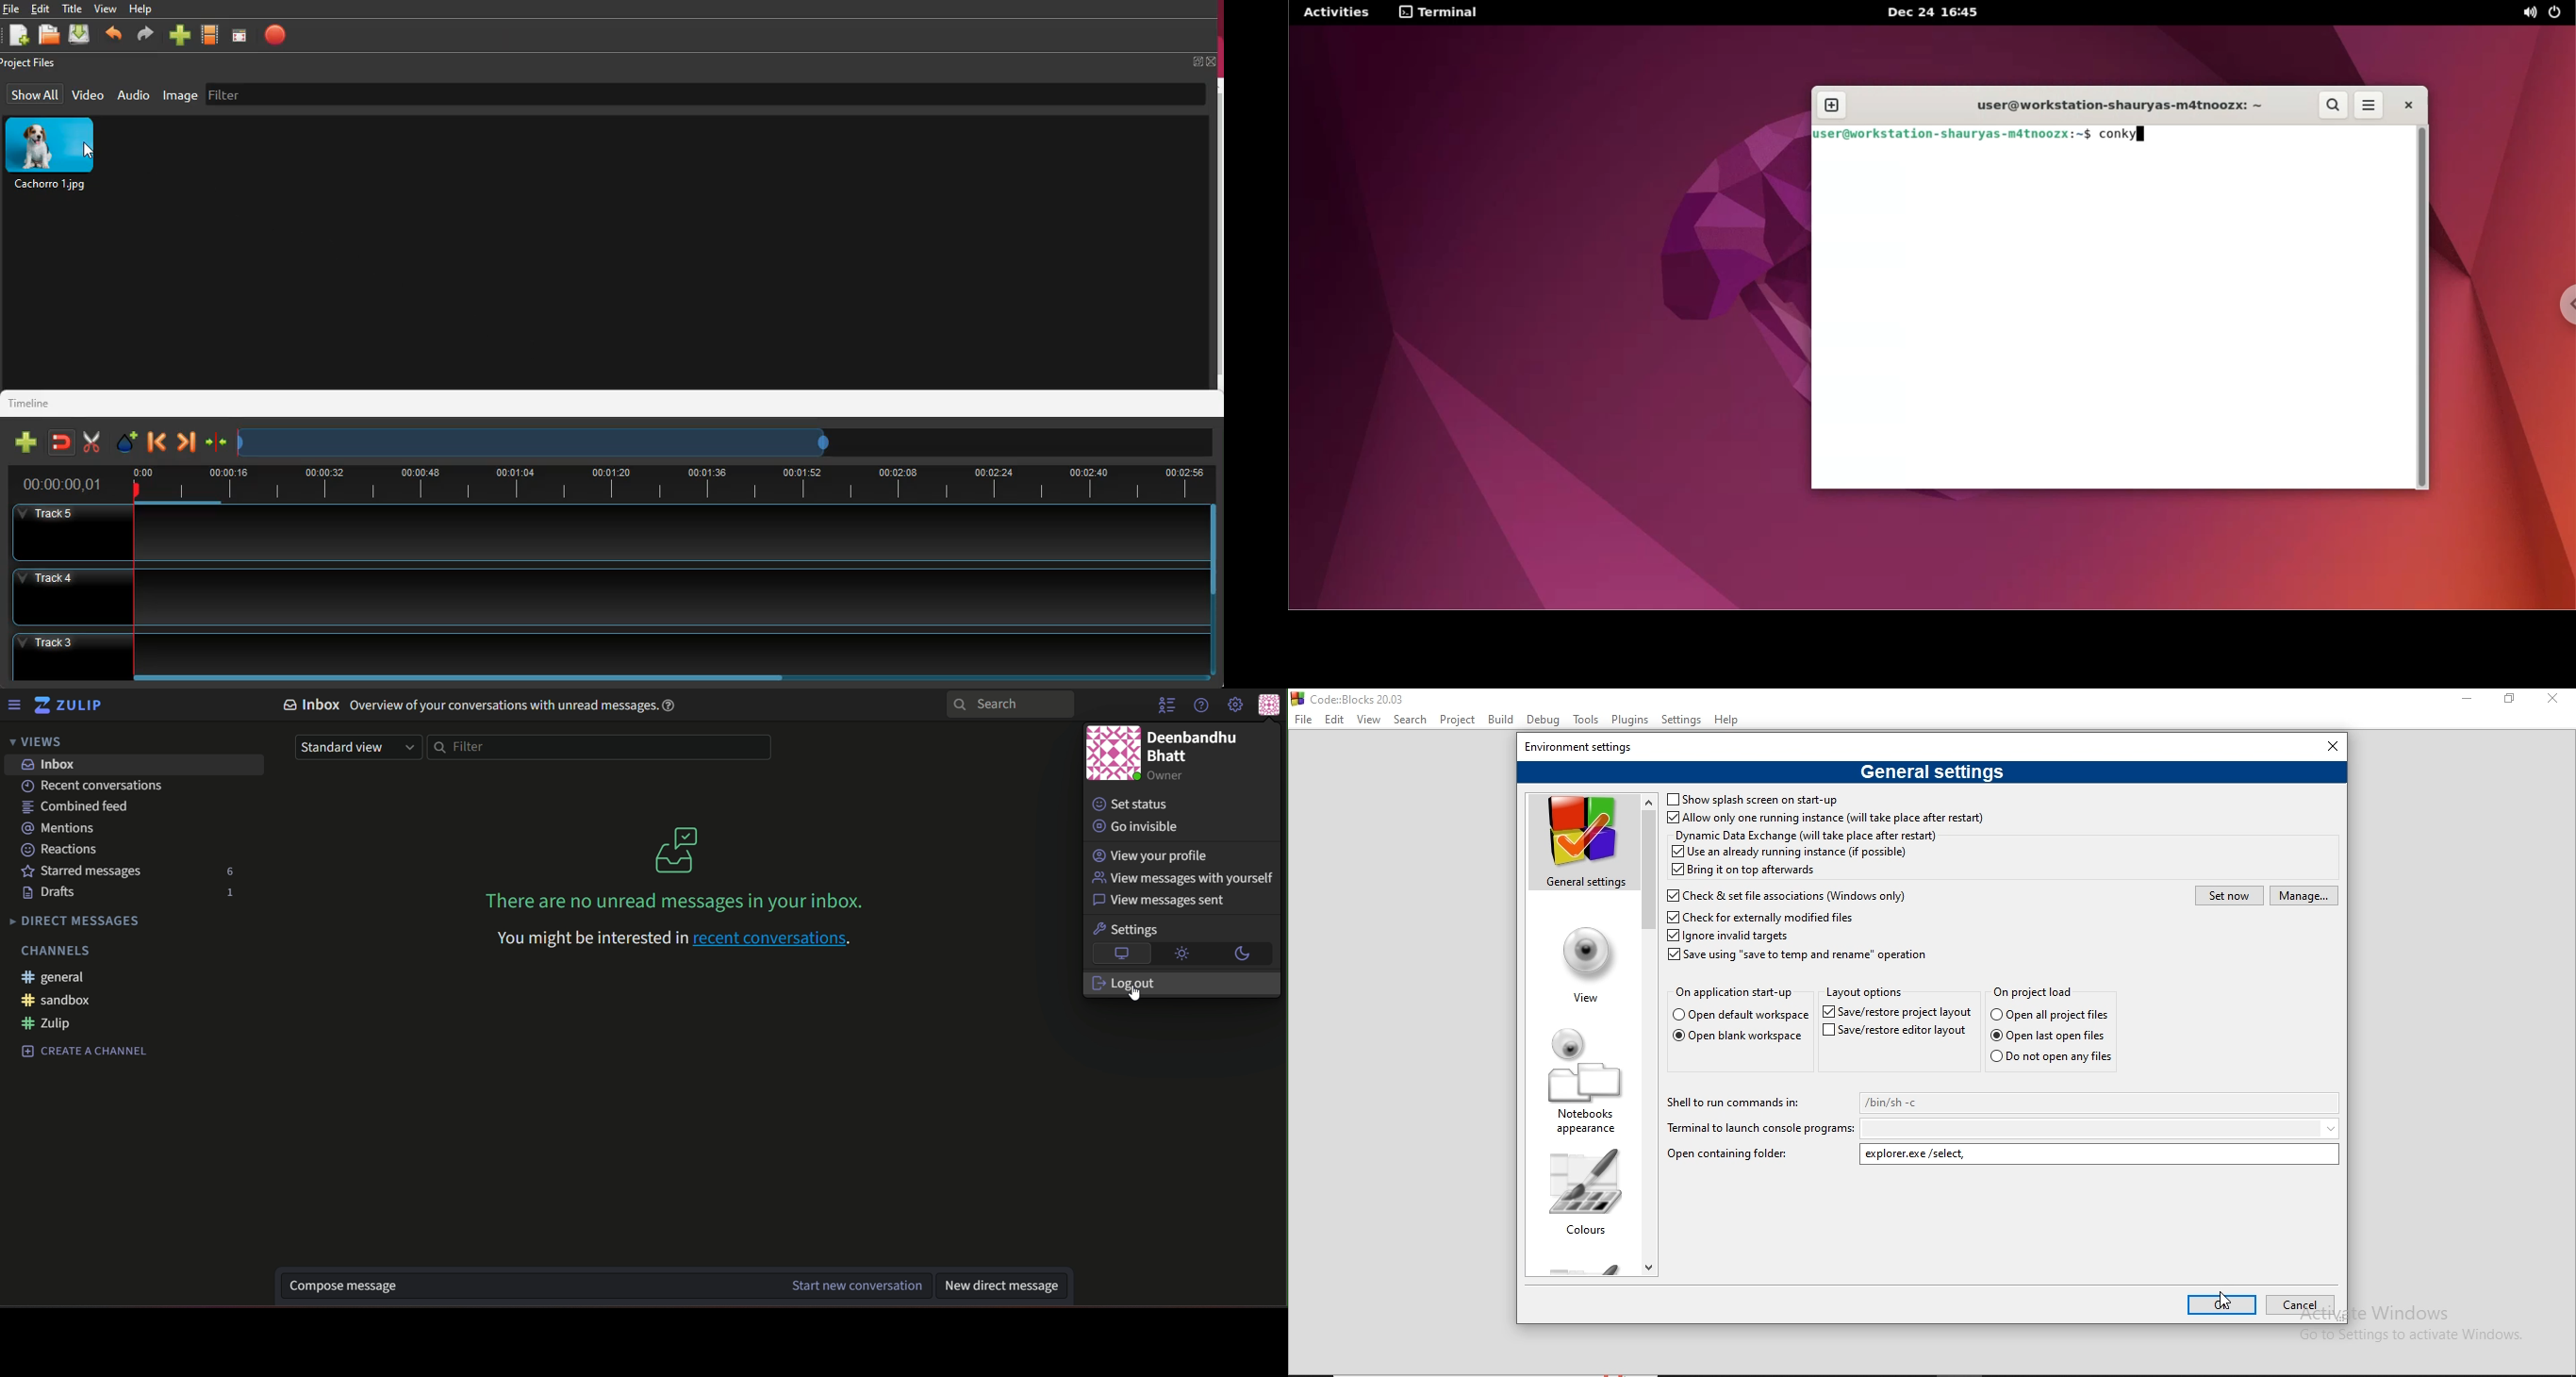  What do you see at coordinates (1162, 706) in the screenshot?
I see `hide menu` at bounding box center [1162, 706].